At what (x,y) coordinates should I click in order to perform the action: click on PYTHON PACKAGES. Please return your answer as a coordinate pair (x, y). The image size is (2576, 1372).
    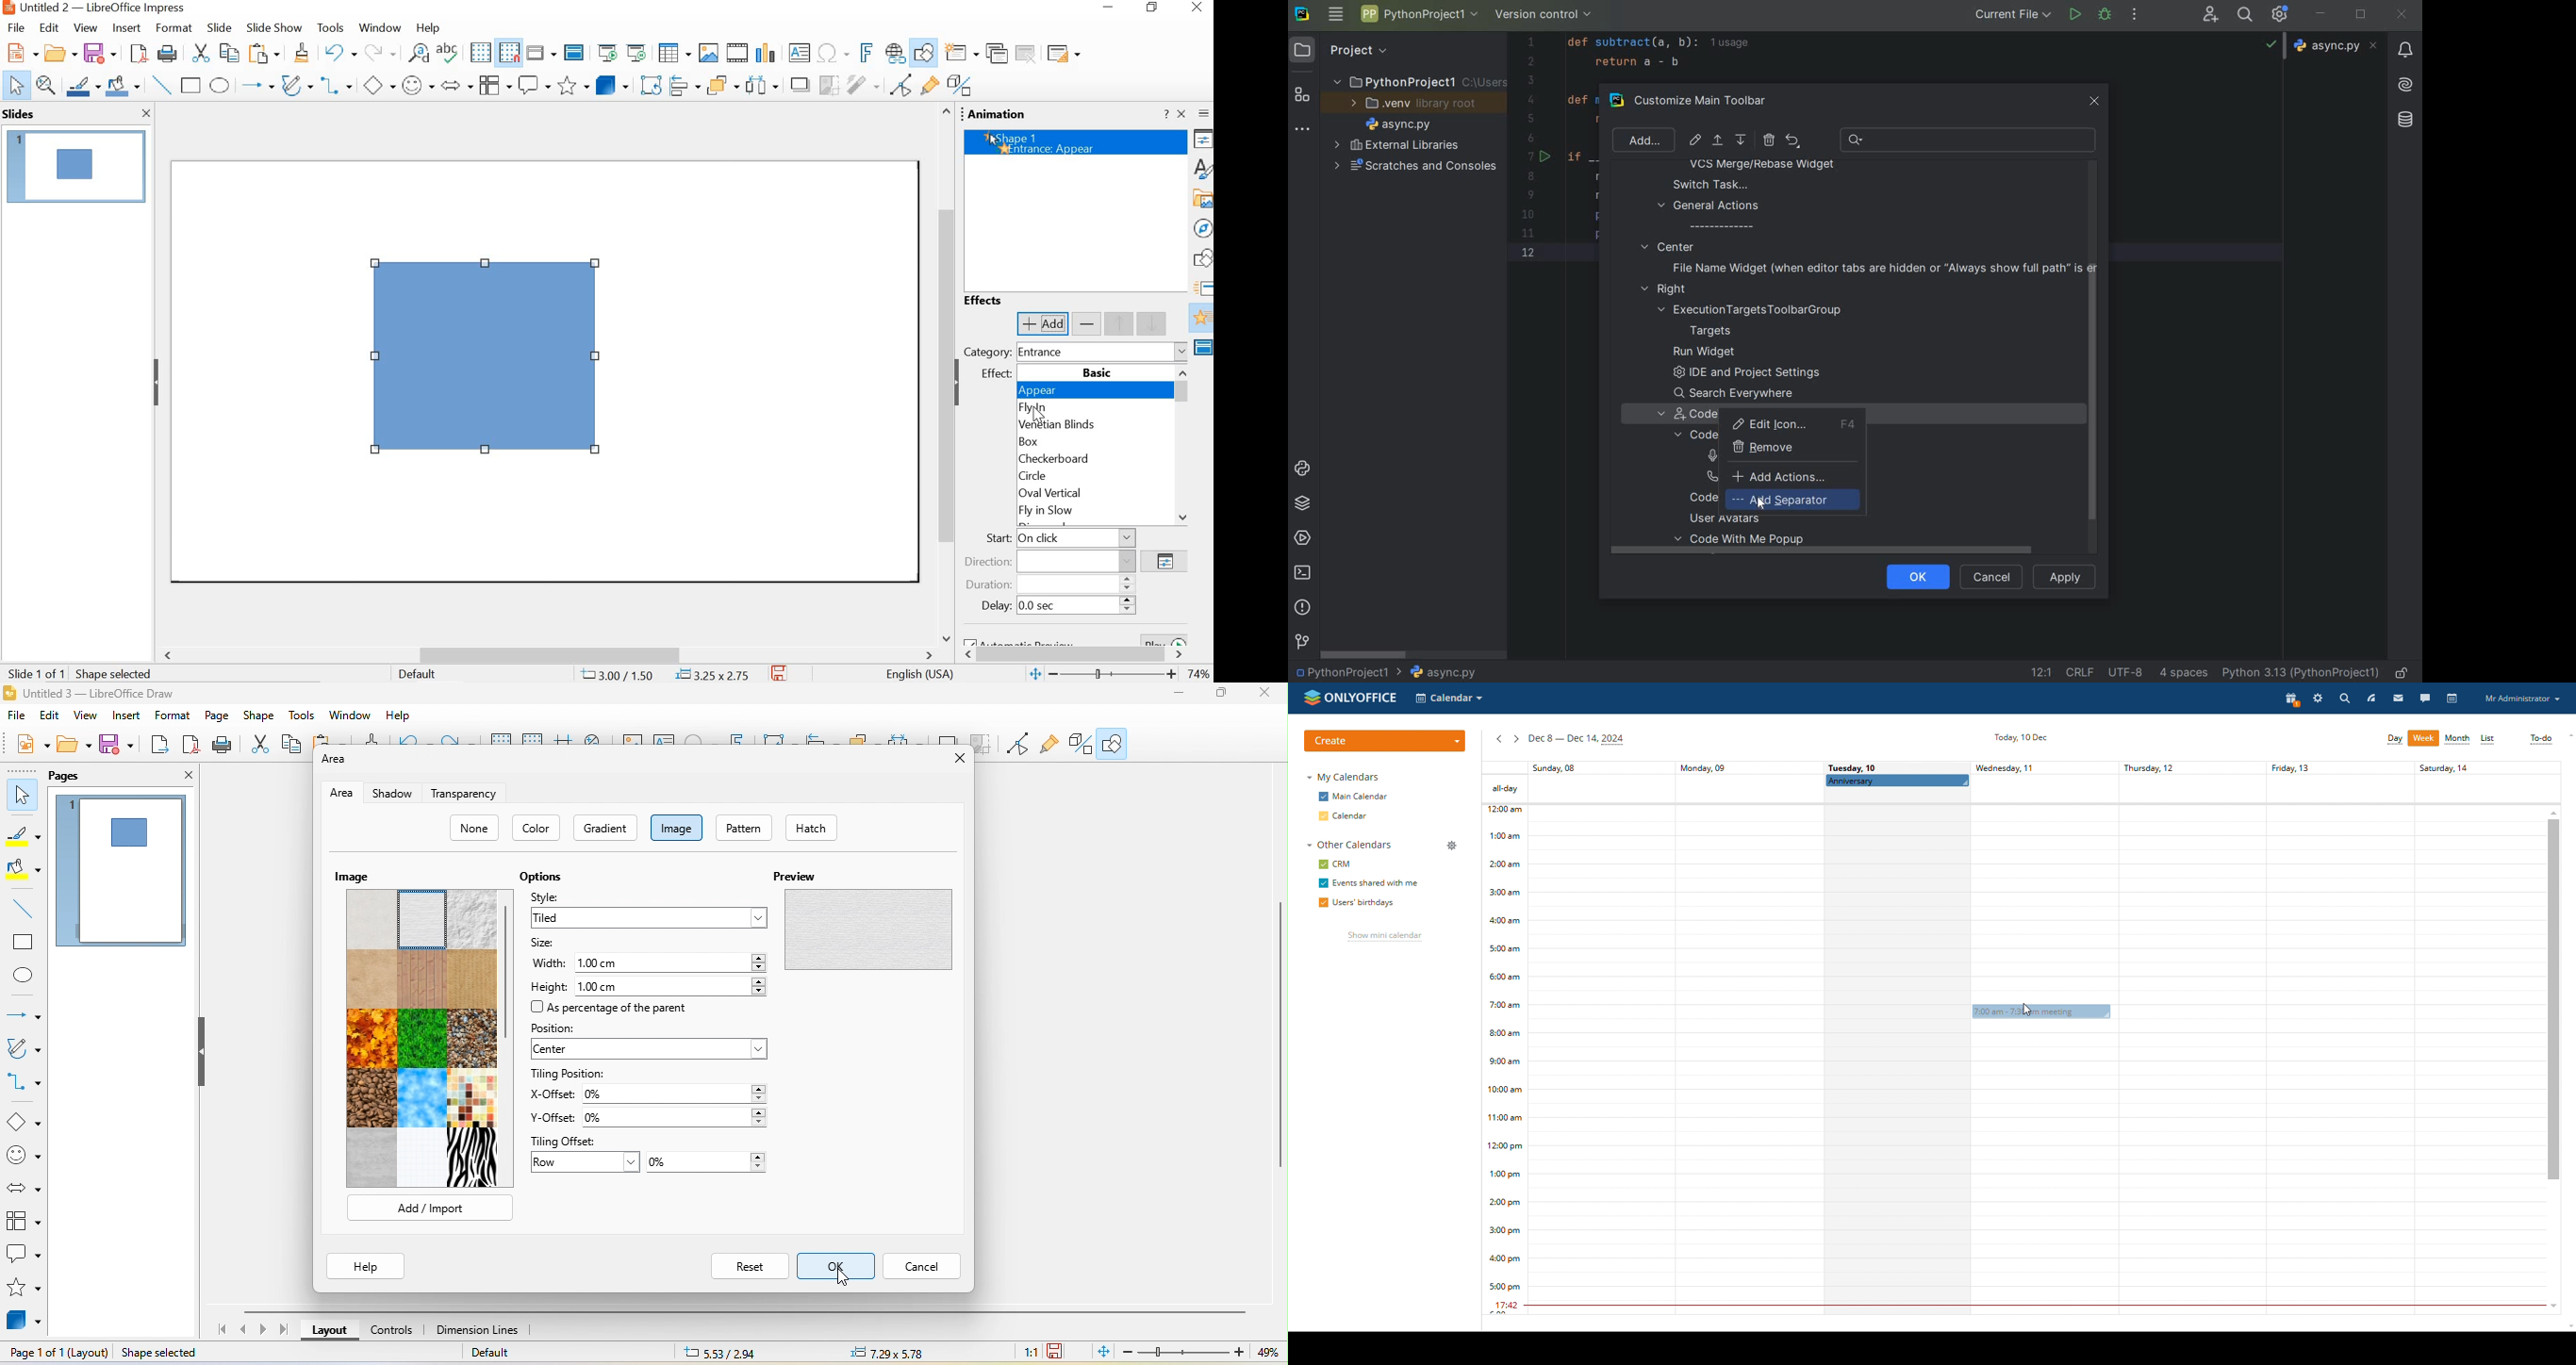
    Looking at the image, I should click on (1302, 505).